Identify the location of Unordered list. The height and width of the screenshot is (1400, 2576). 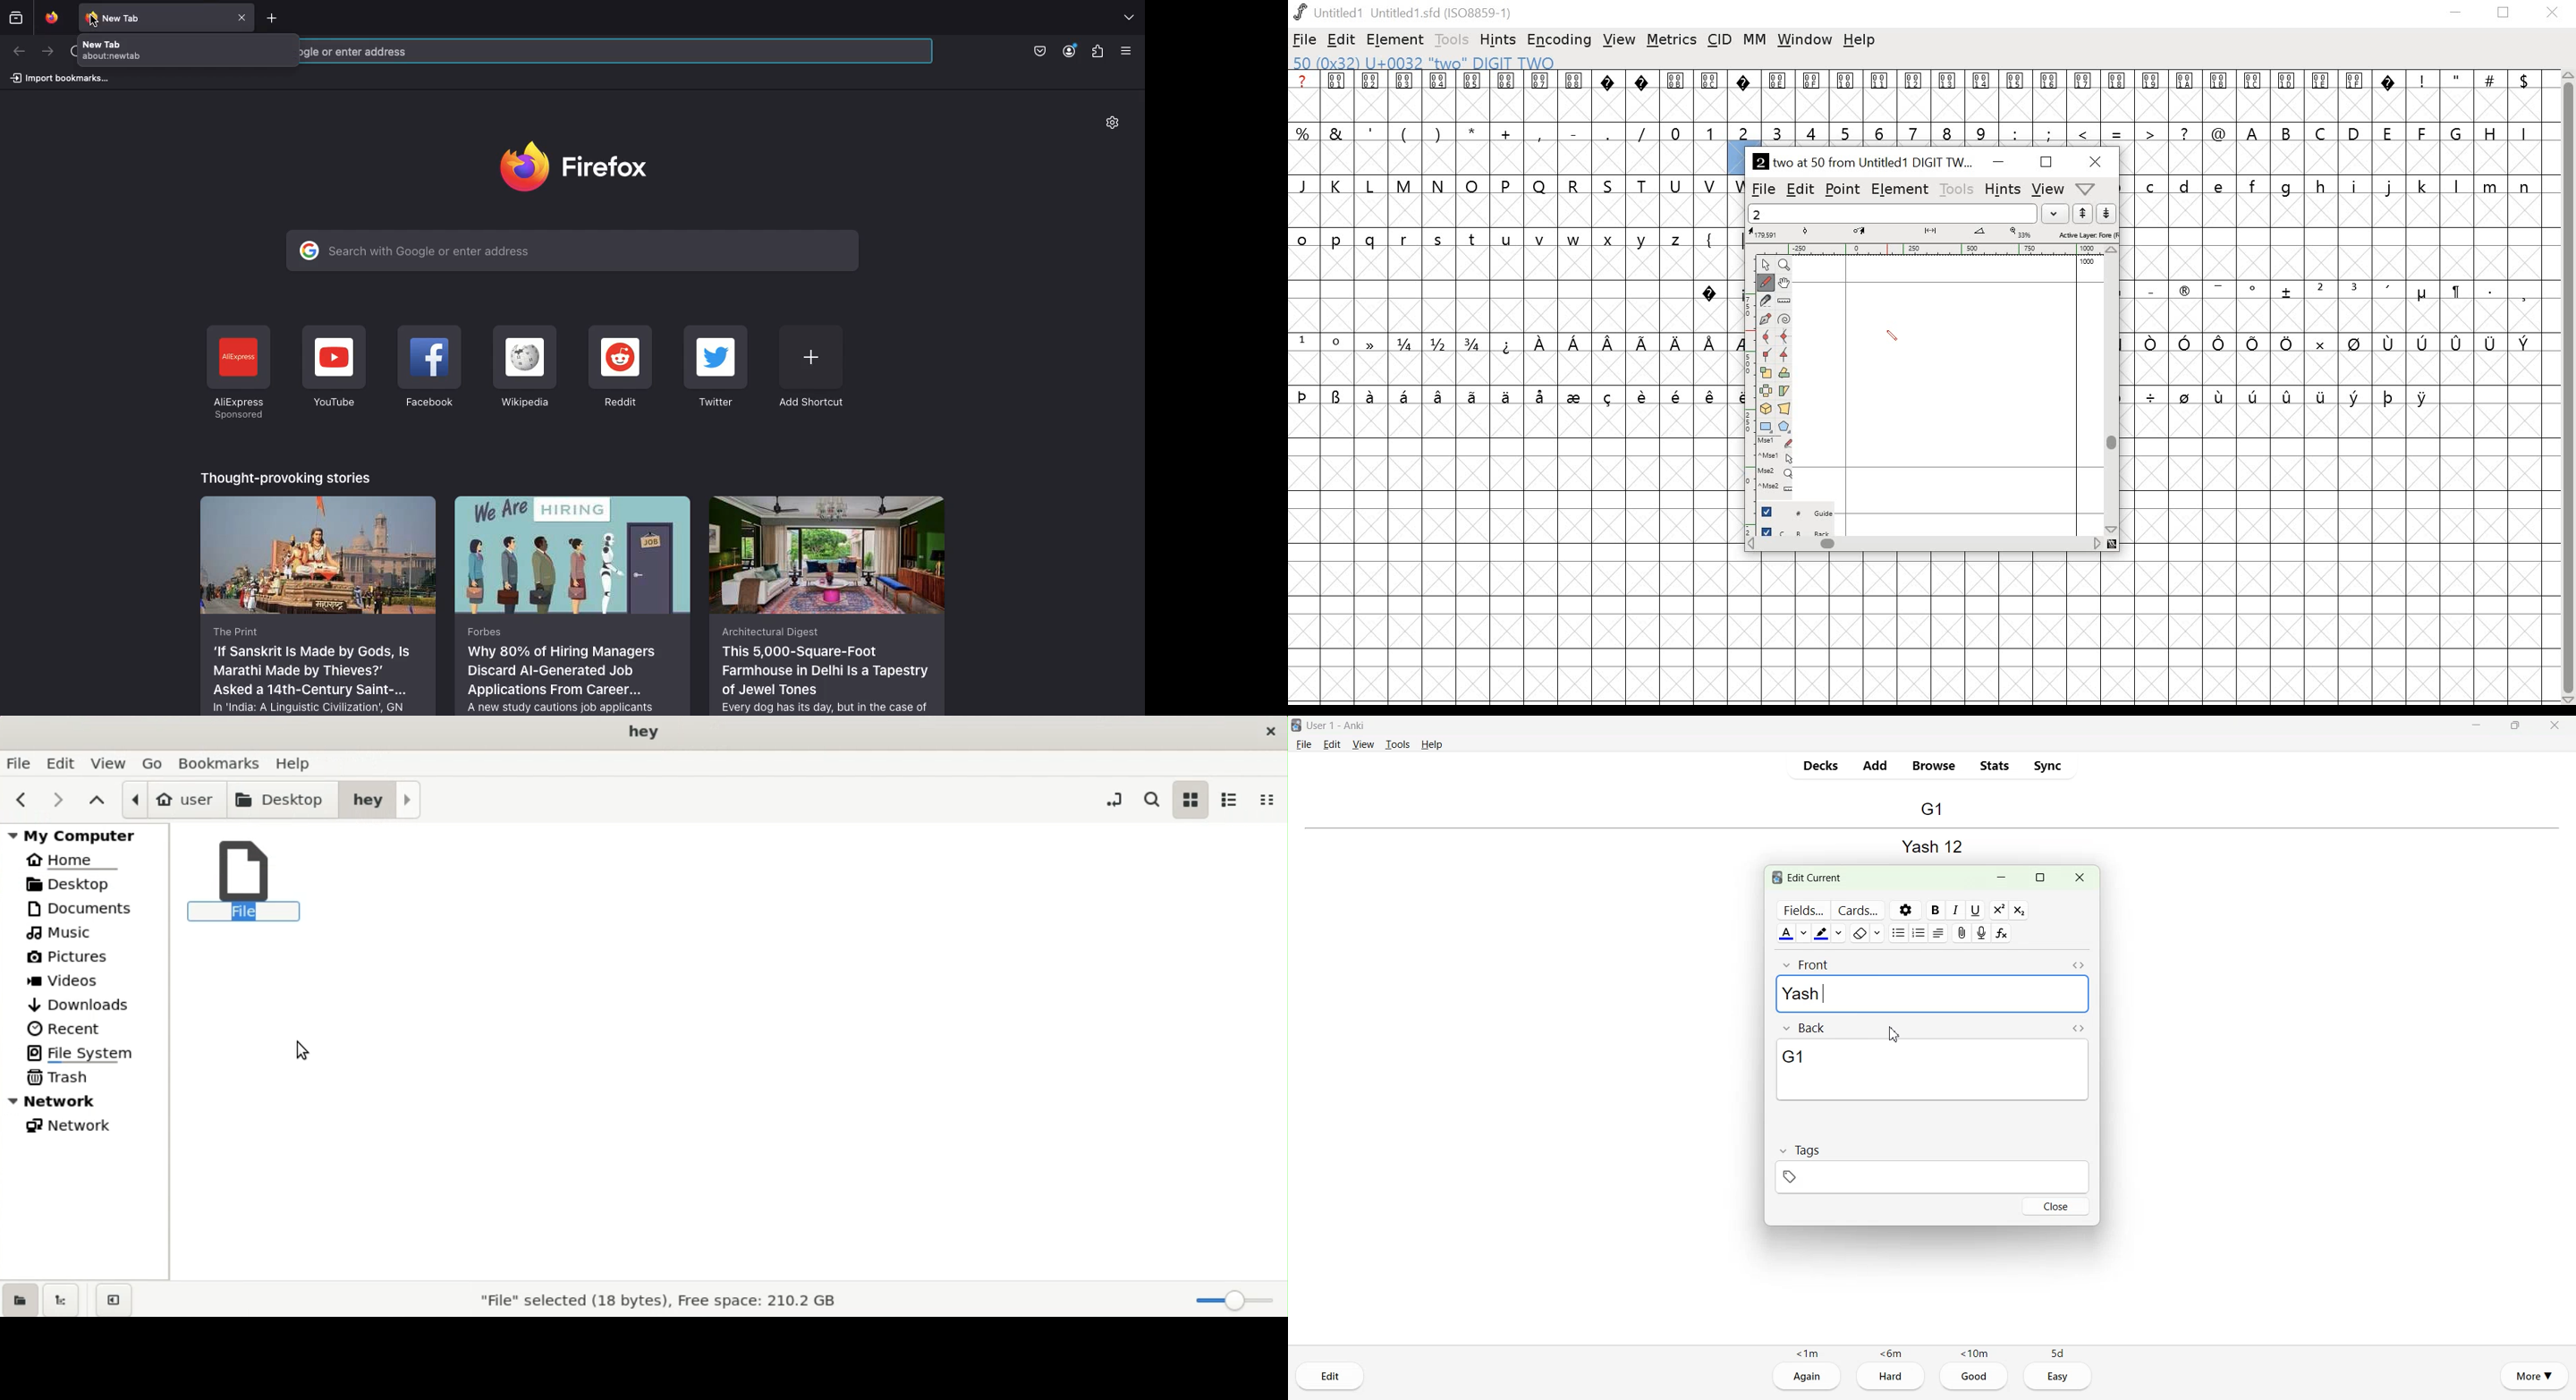
(1898, 932).